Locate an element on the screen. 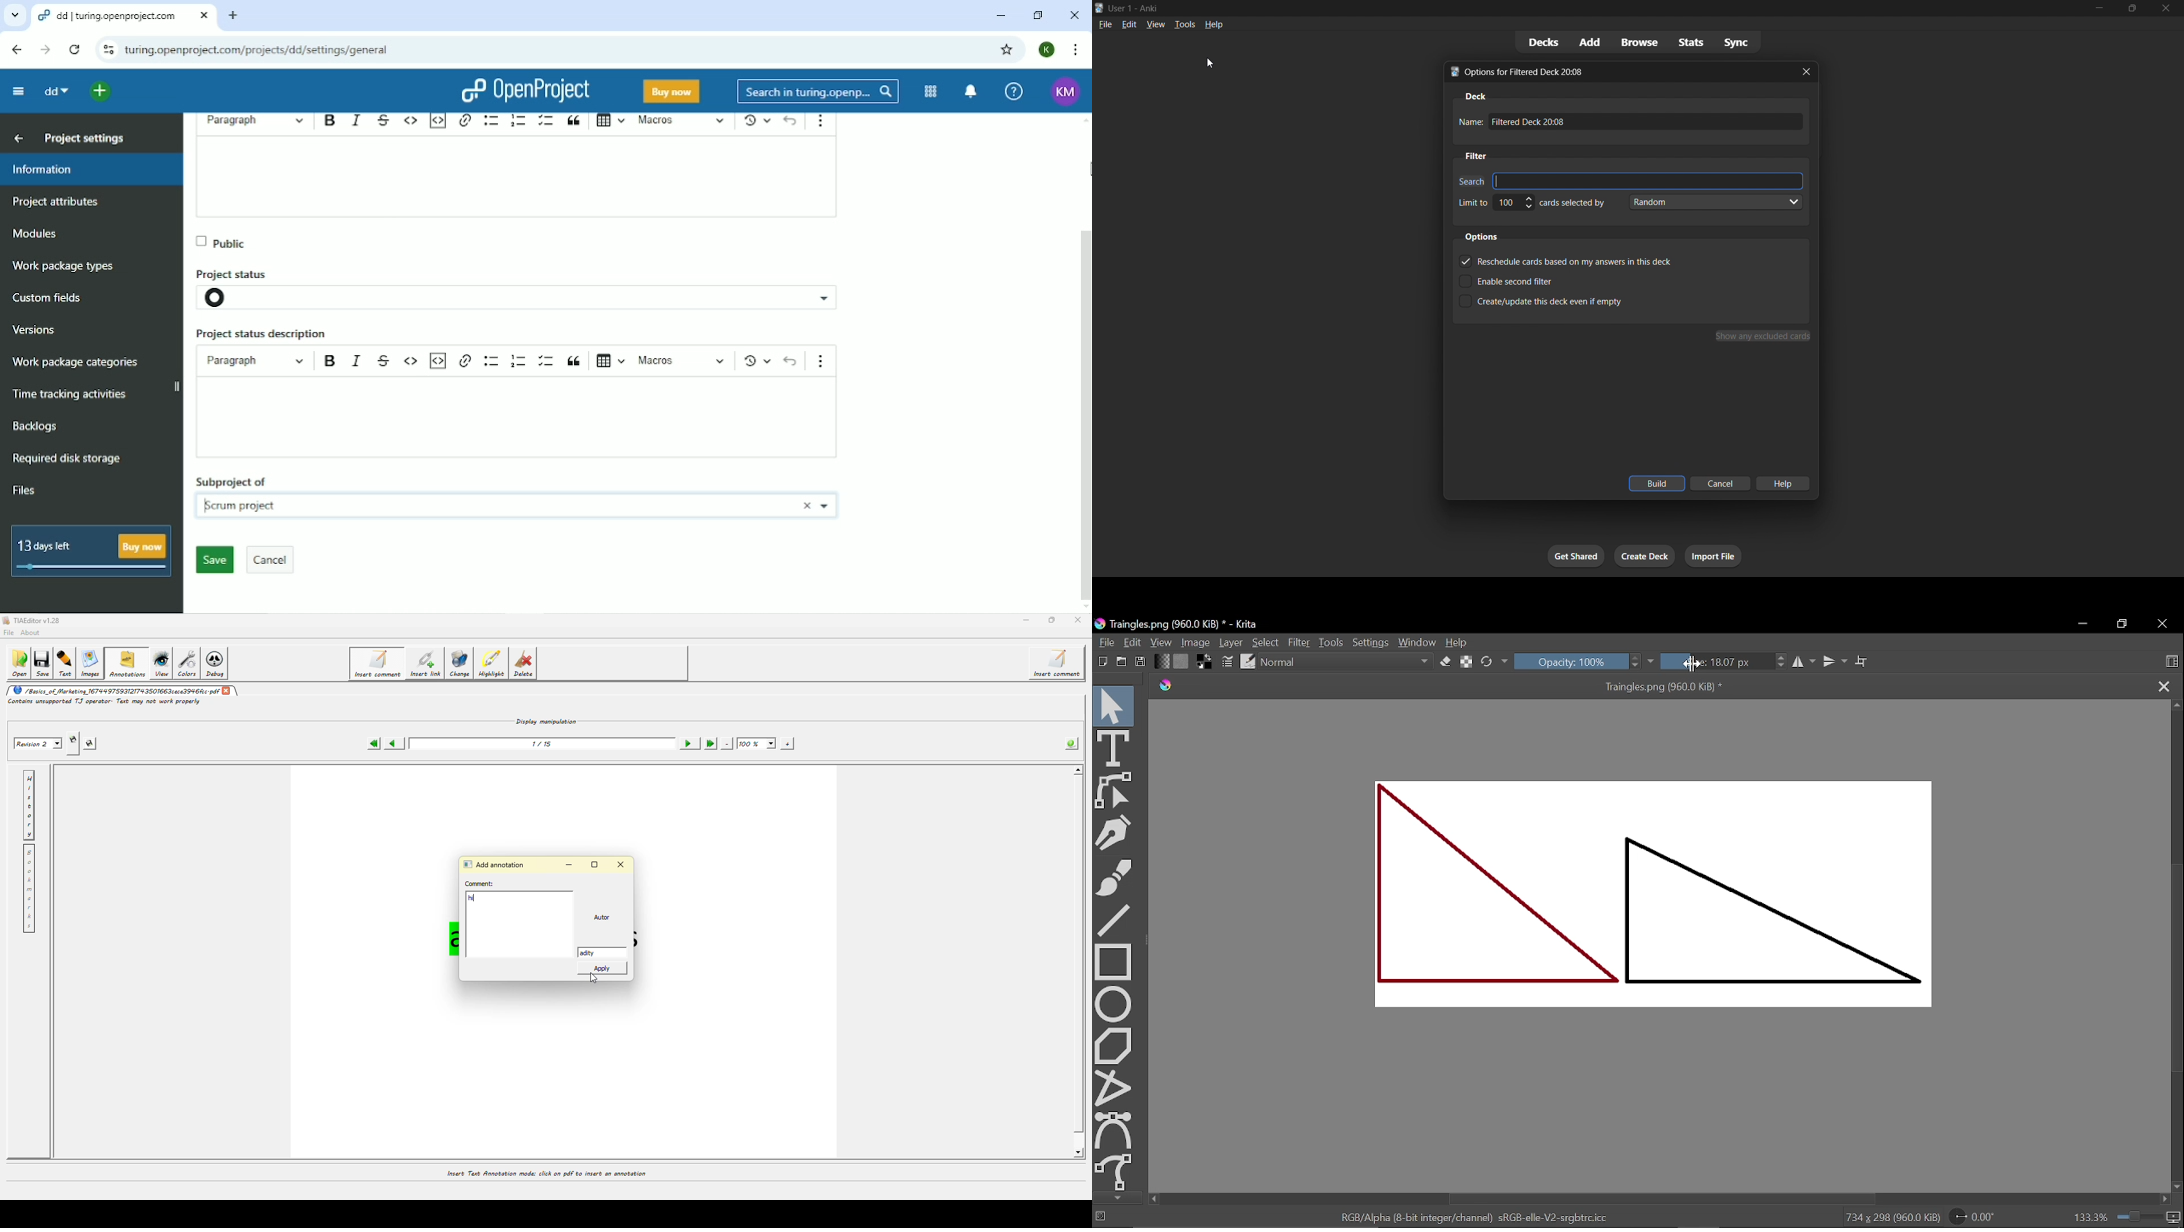 The height and width of the screenshot is (1232, 2184). sync is located at coordinates (1738, 42).